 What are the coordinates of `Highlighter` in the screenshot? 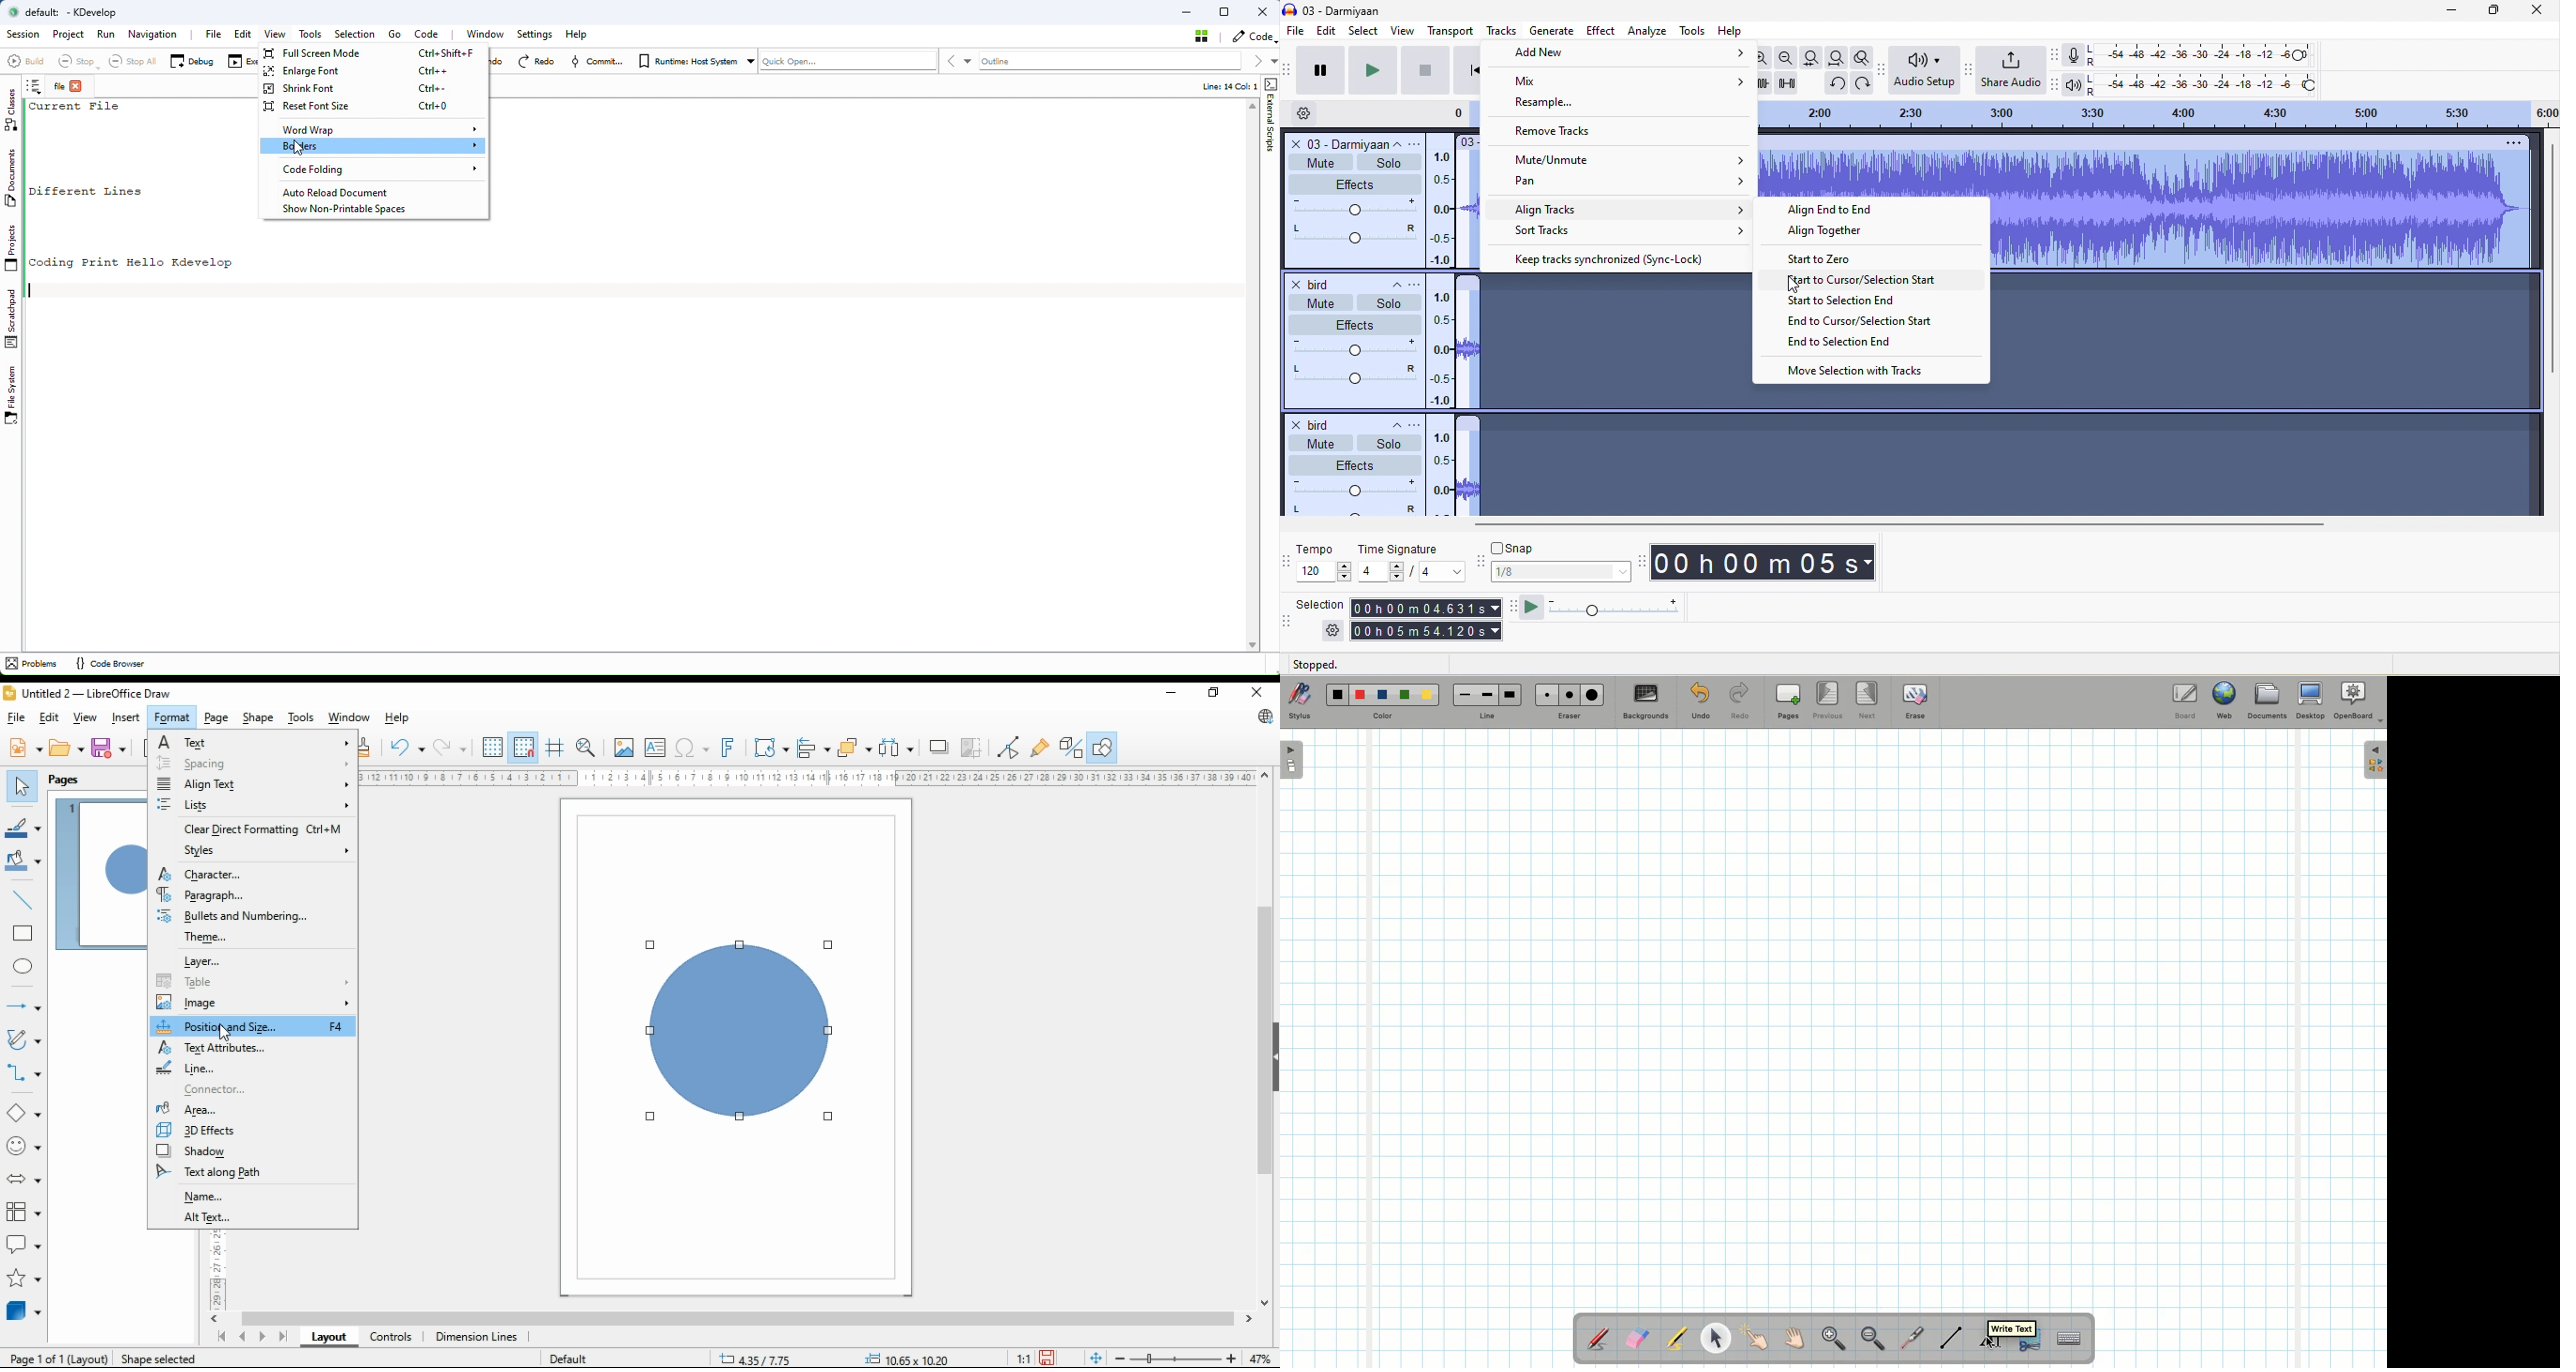 It's located at (1675, 1340).